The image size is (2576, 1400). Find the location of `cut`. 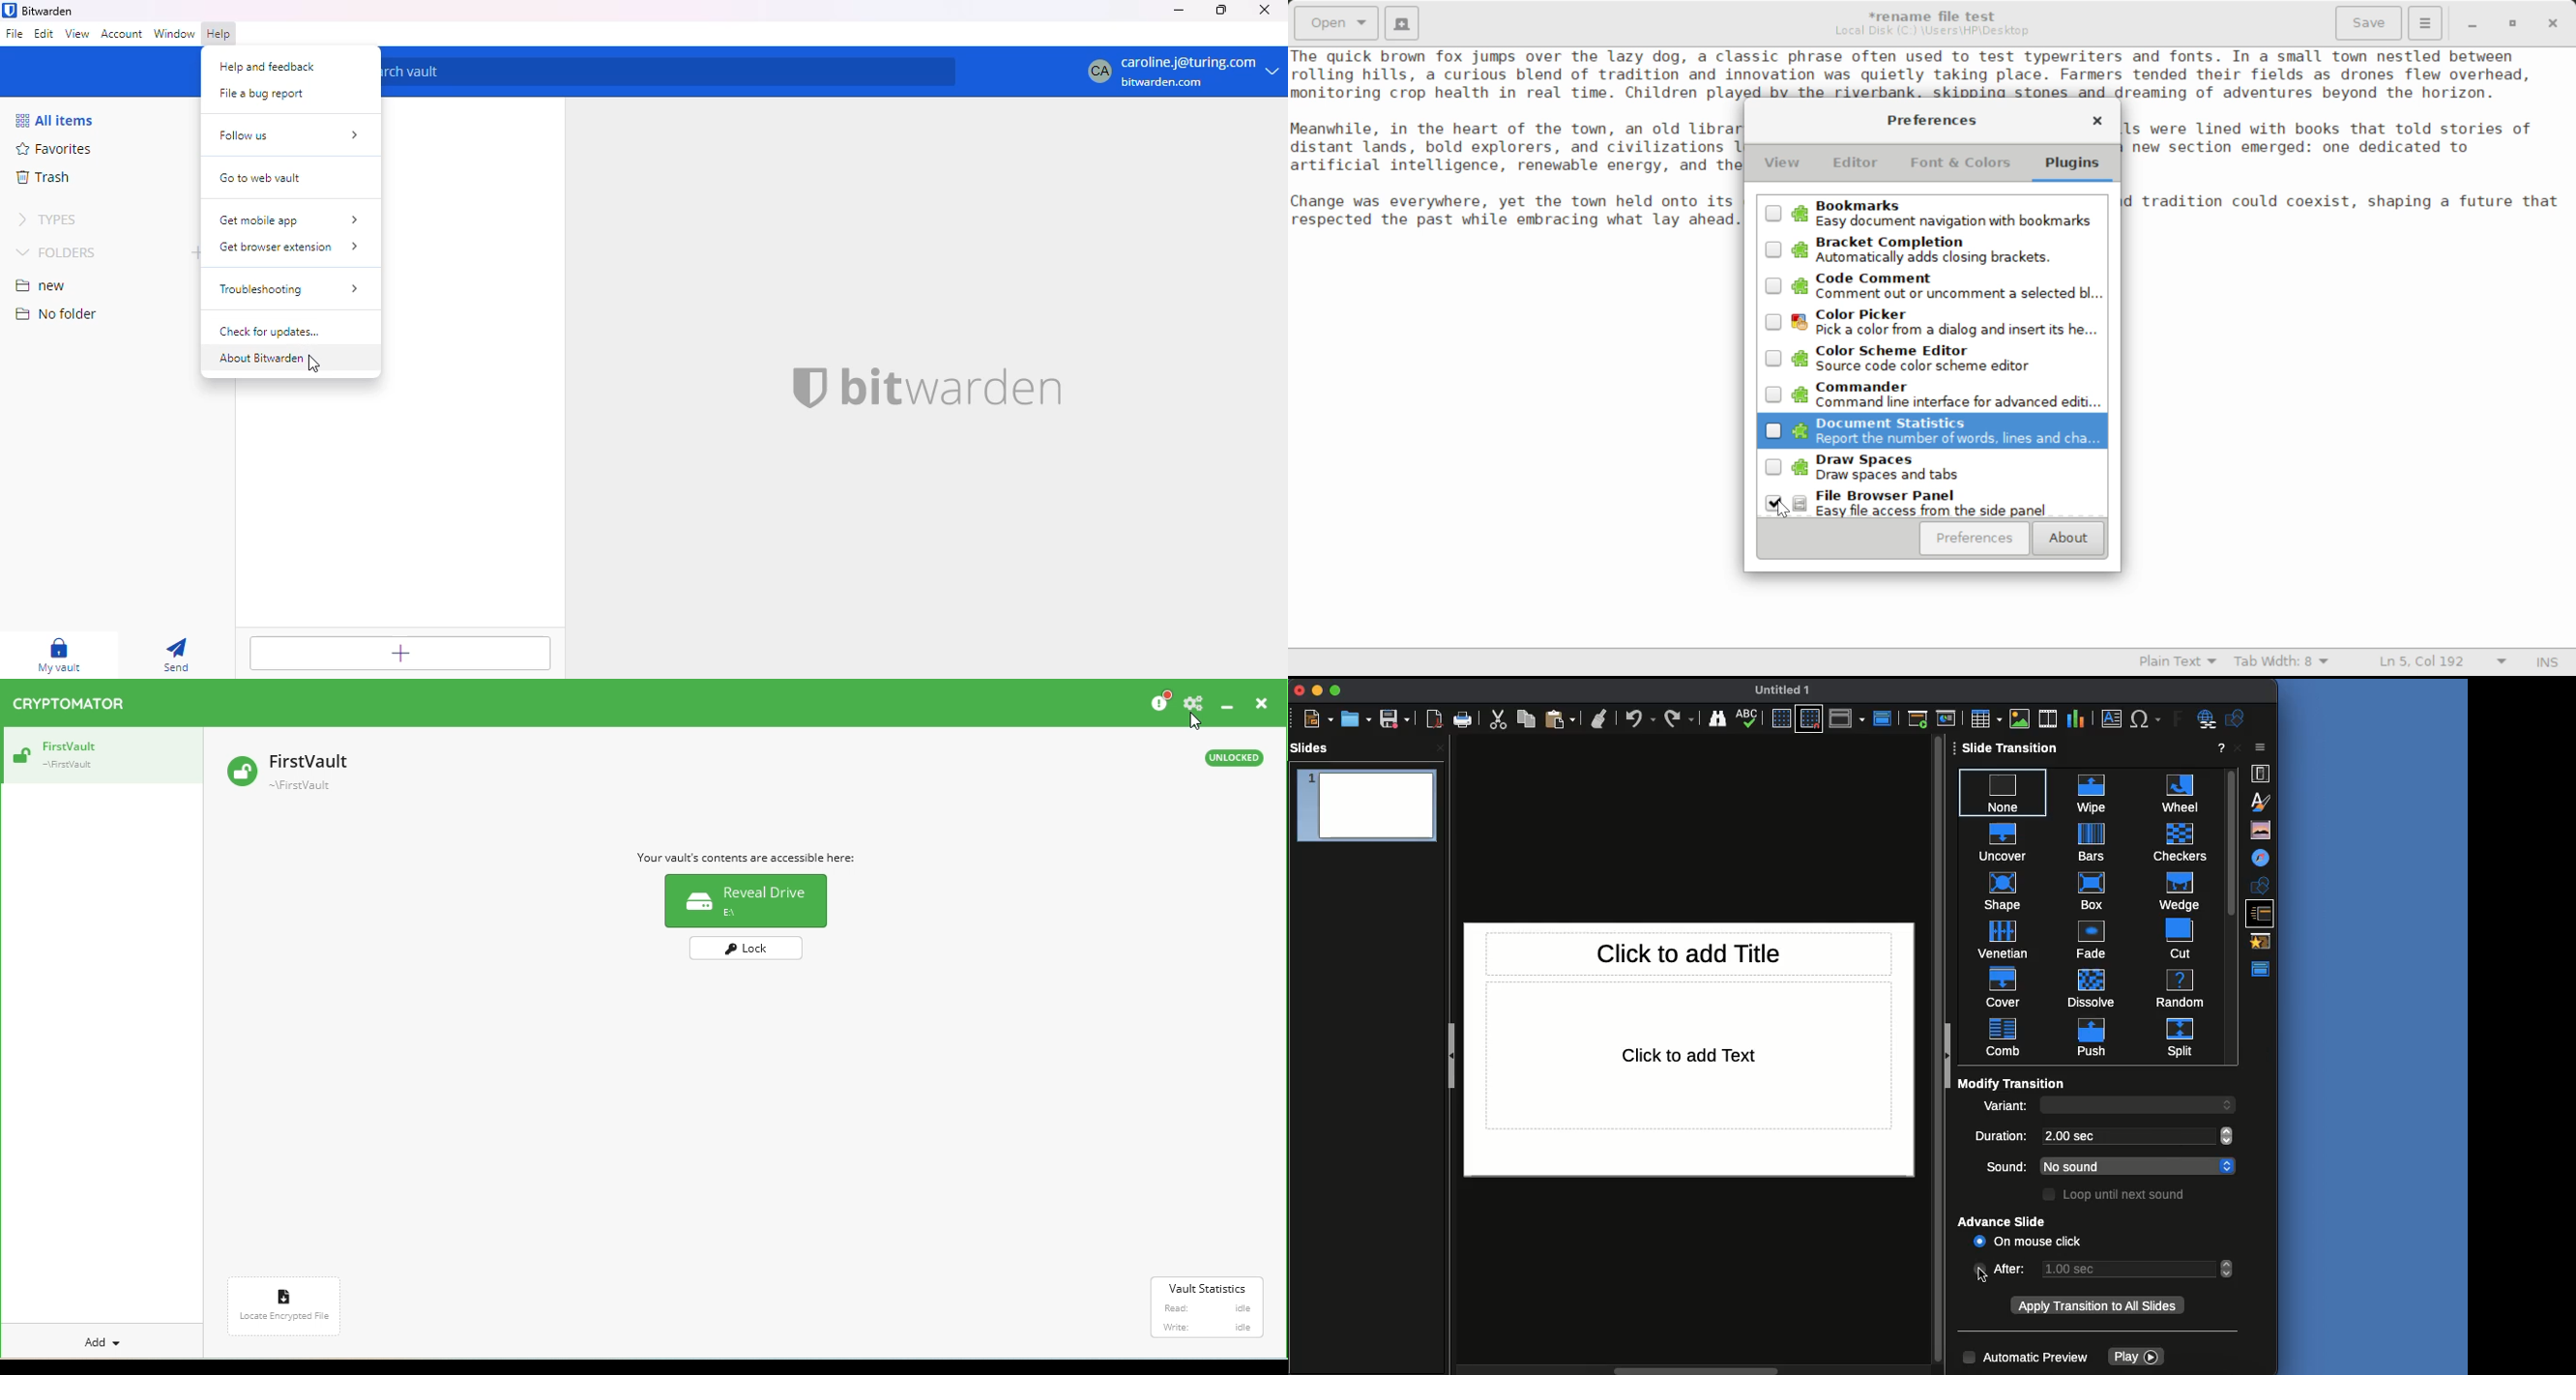

cut is located at coordinates (2171, 937).